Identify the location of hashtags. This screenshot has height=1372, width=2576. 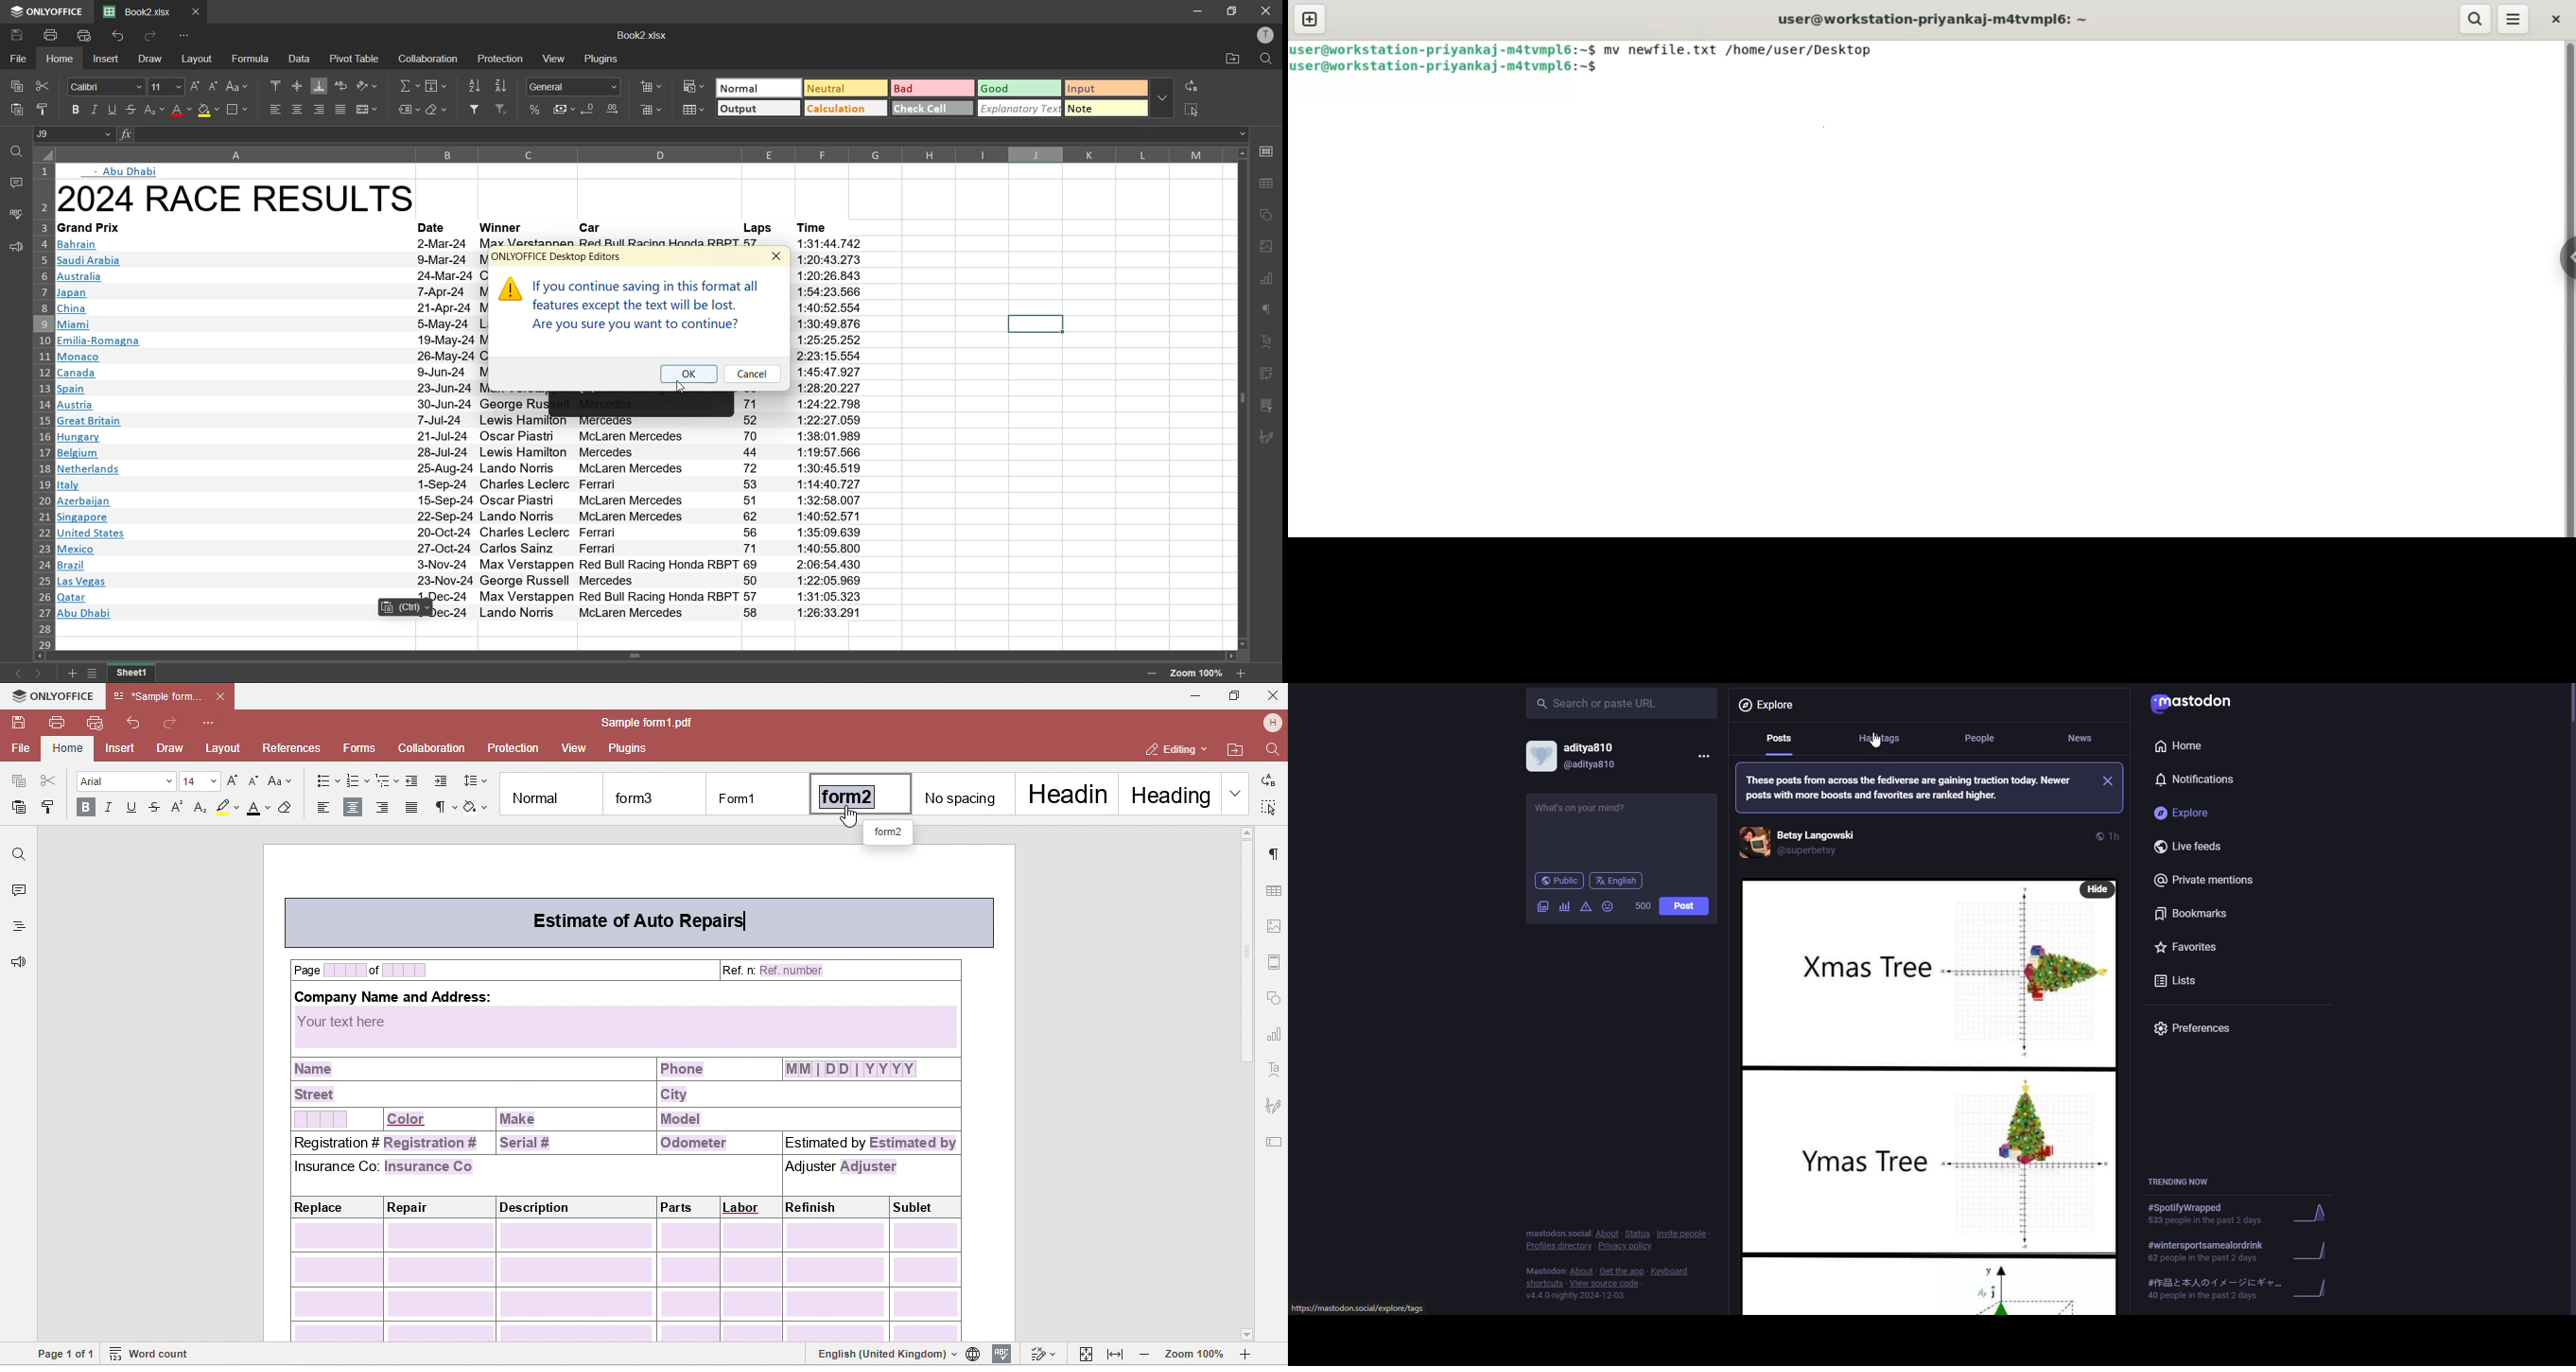
(1881, 739).